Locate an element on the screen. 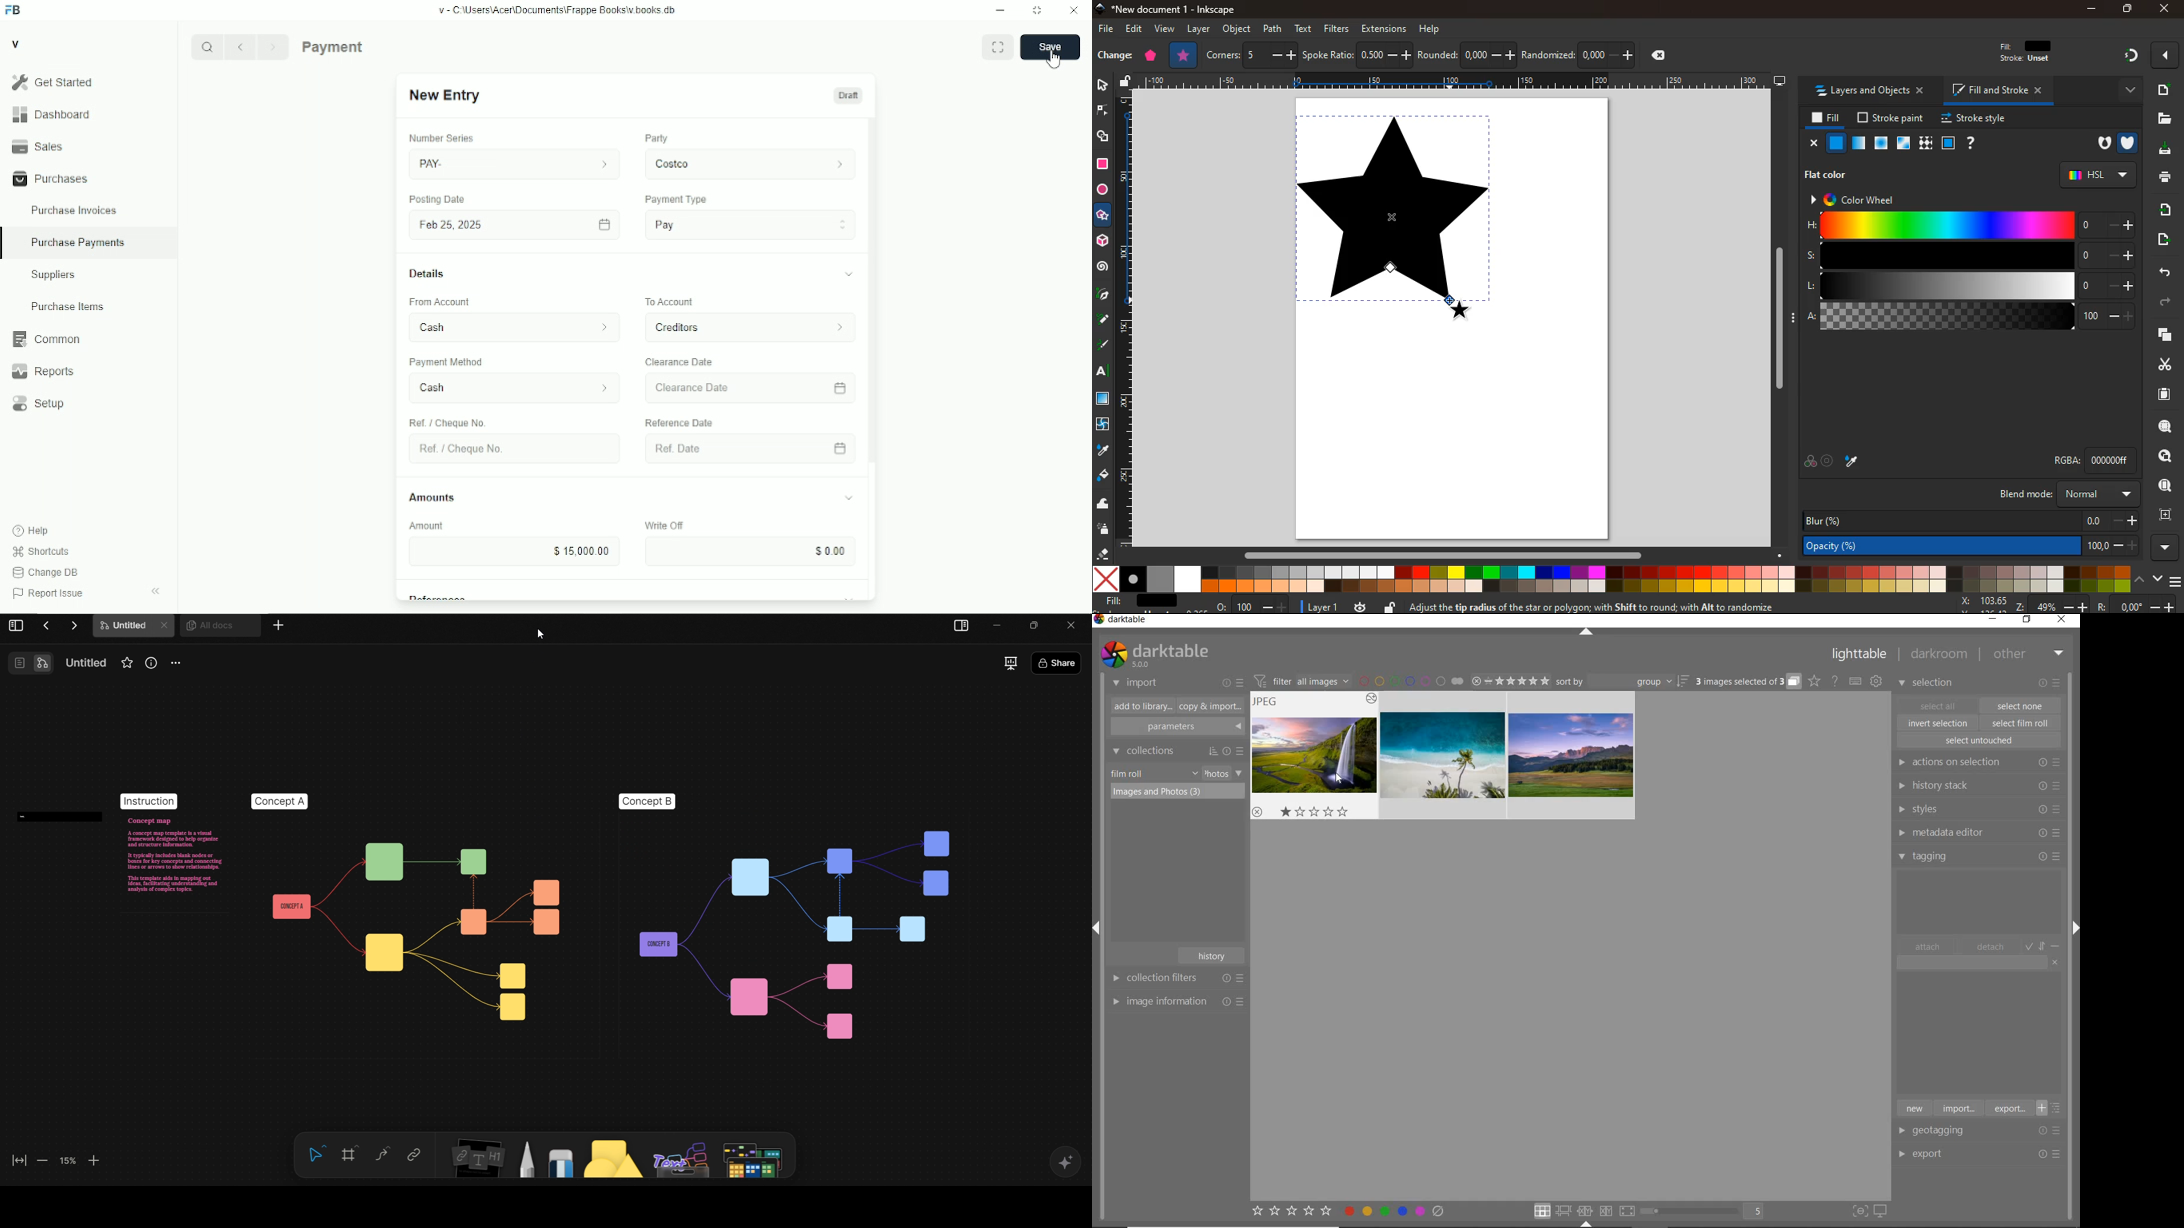 This screenshot has height=1232, width=2184. Frappe Books logo is located at coordinates (12, 10).